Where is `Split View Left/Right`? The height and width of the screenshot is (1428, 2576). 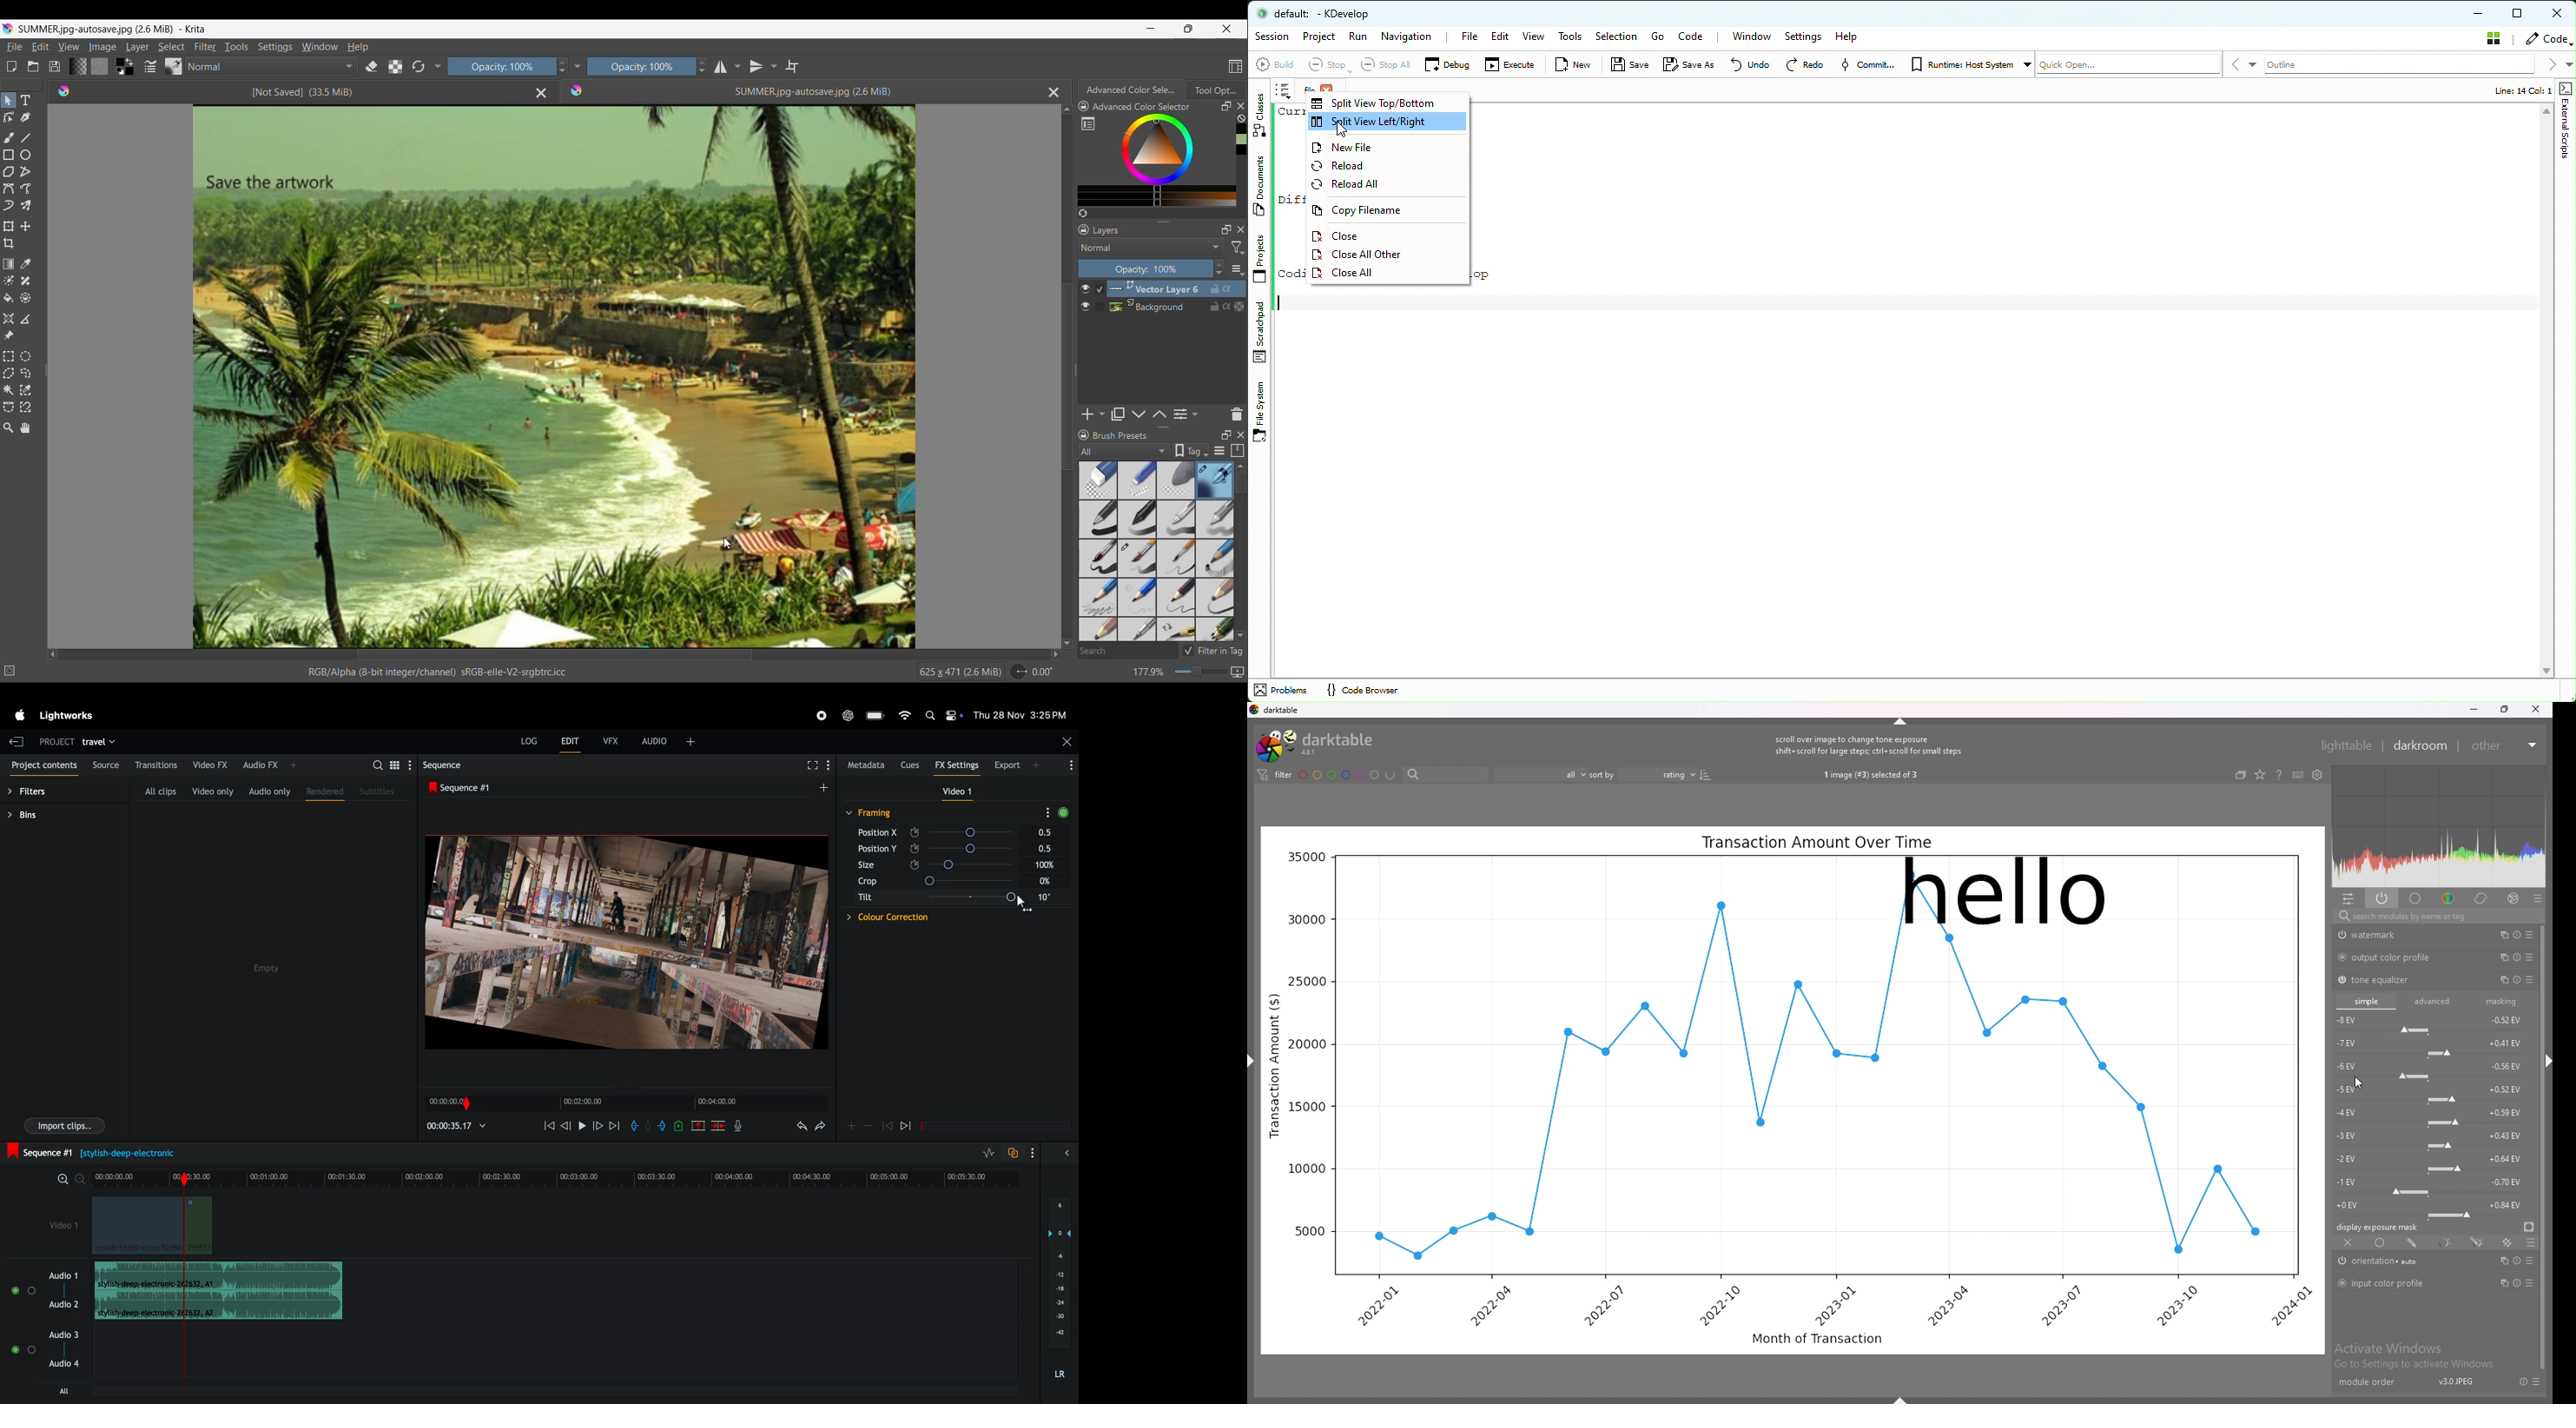 Split View Left/Right is located at coordinates (1389, 123).